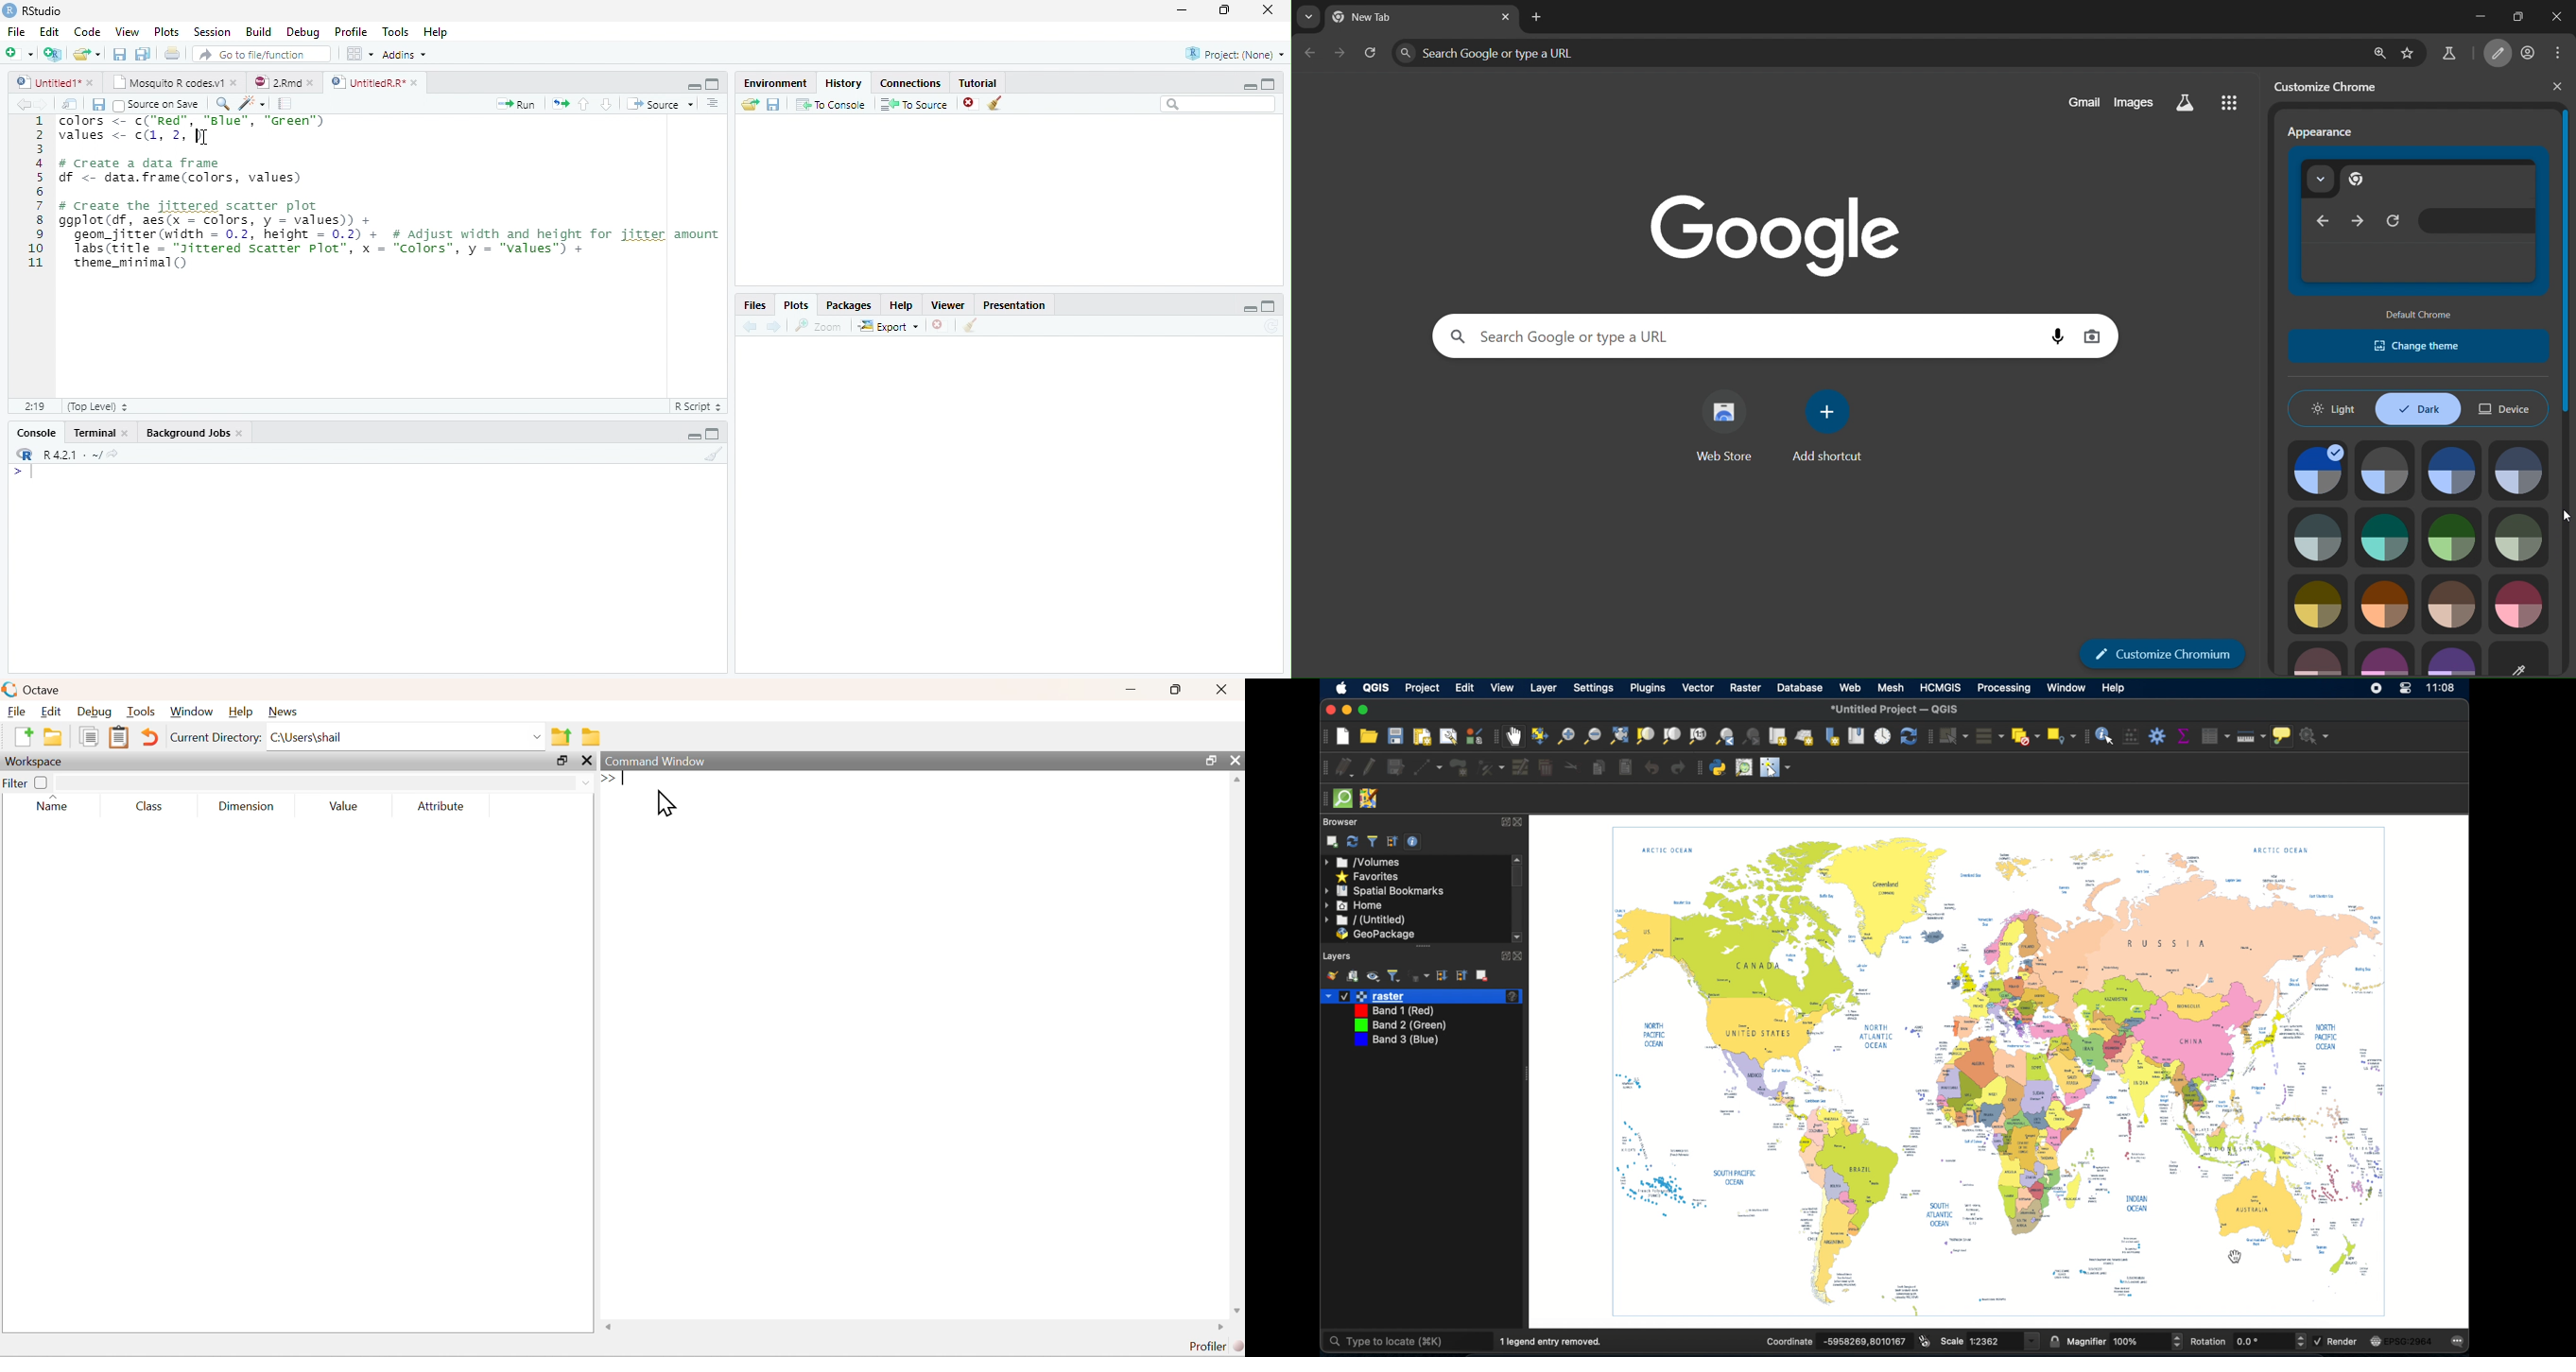 This screenshot has width=2576, height=1372. Describe the element at coordinates (819, 326) in the screenshot. I see `Zoom` at that location.